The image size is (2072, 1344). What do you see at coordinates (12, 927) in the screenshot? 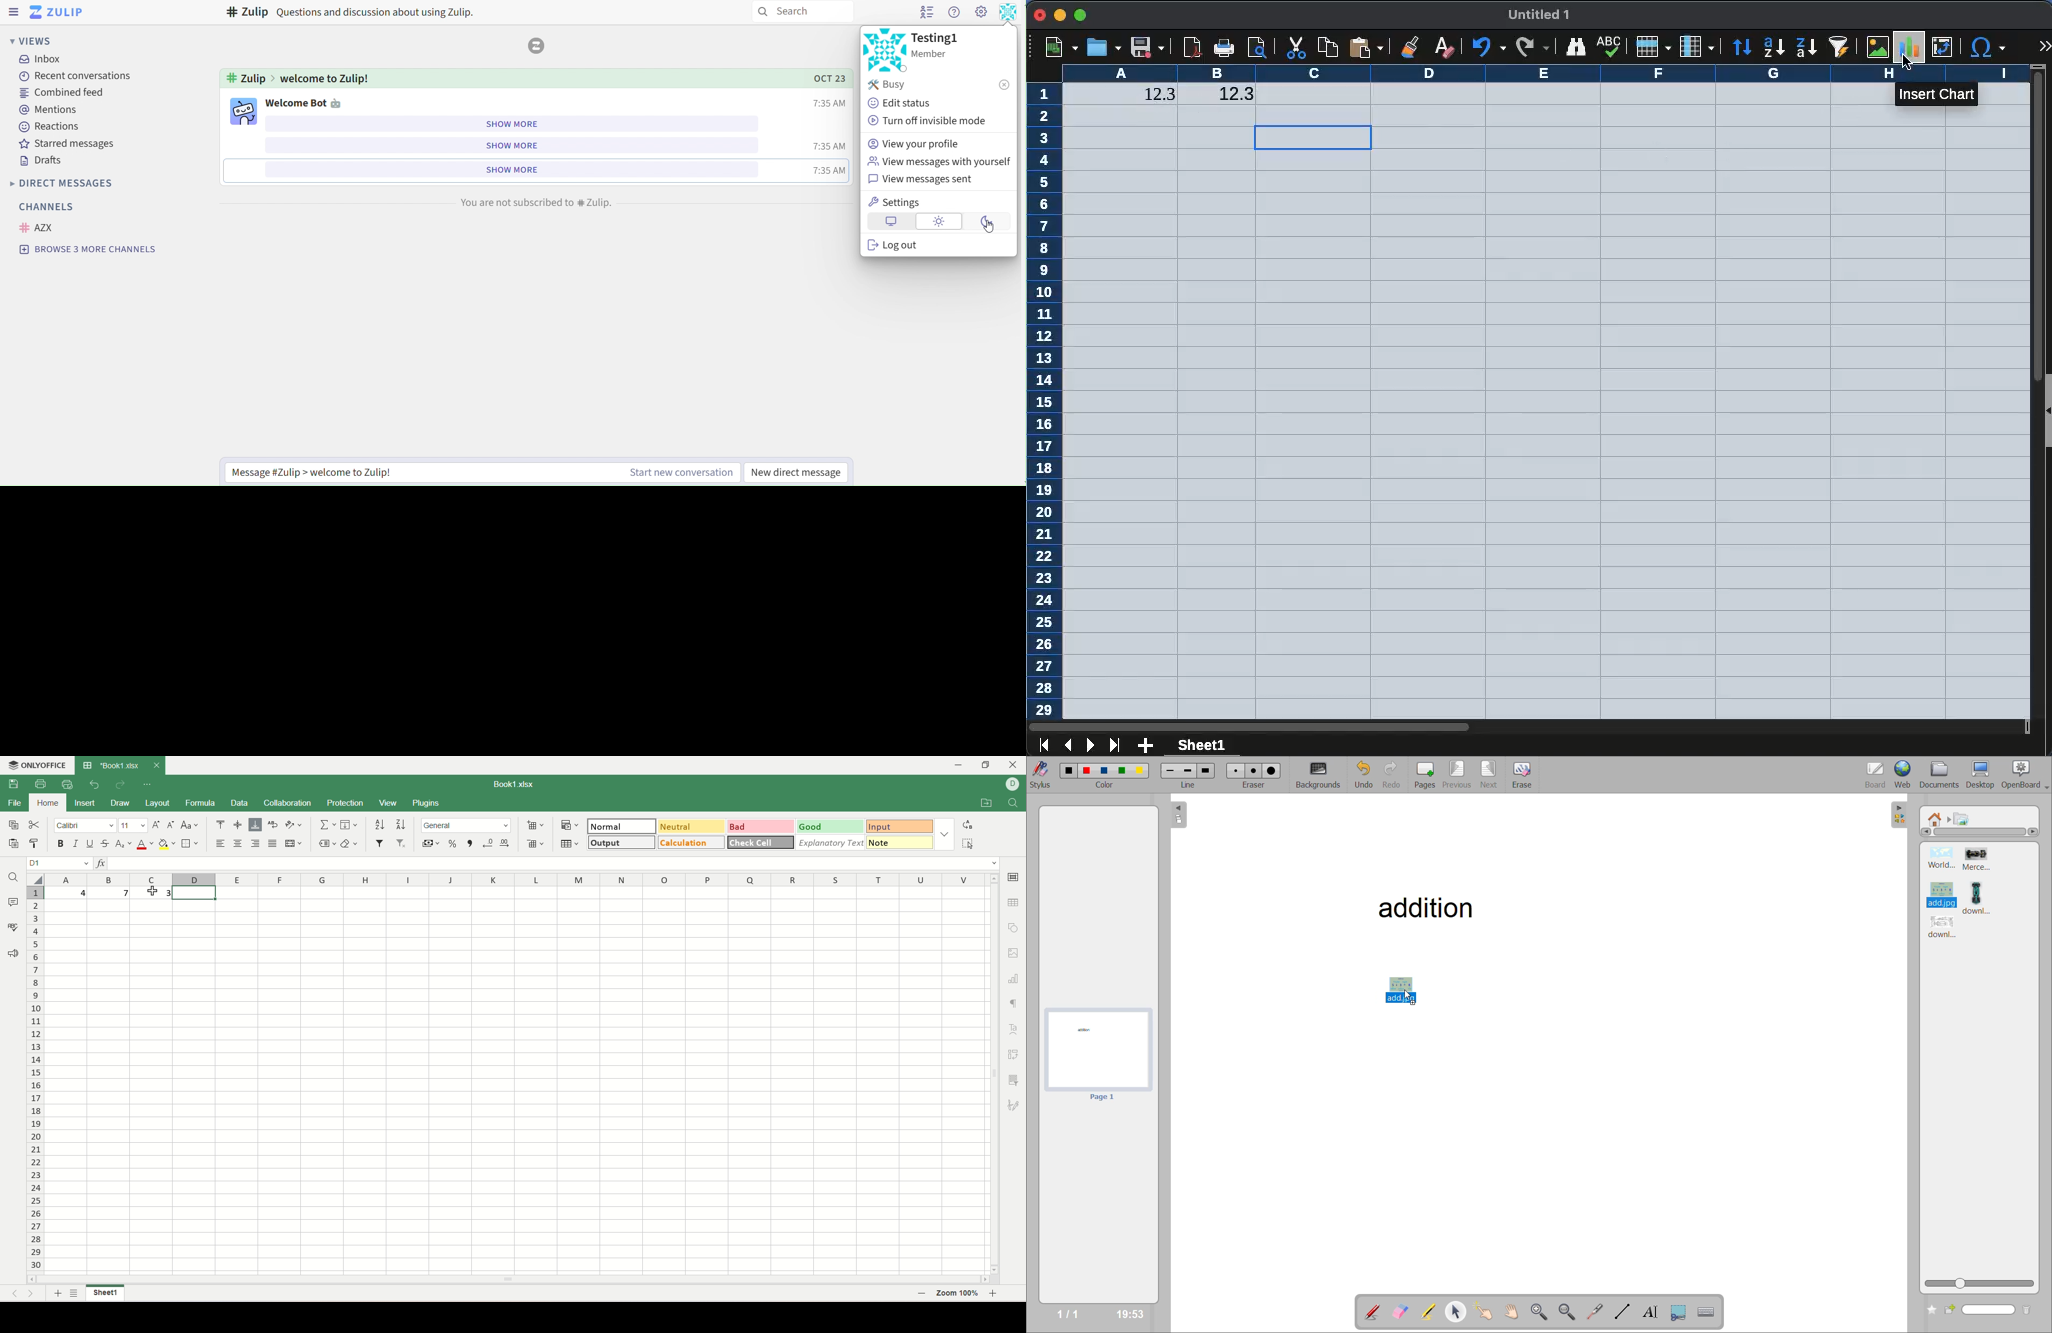
I see `spell check` at bounding box center [12, 927].